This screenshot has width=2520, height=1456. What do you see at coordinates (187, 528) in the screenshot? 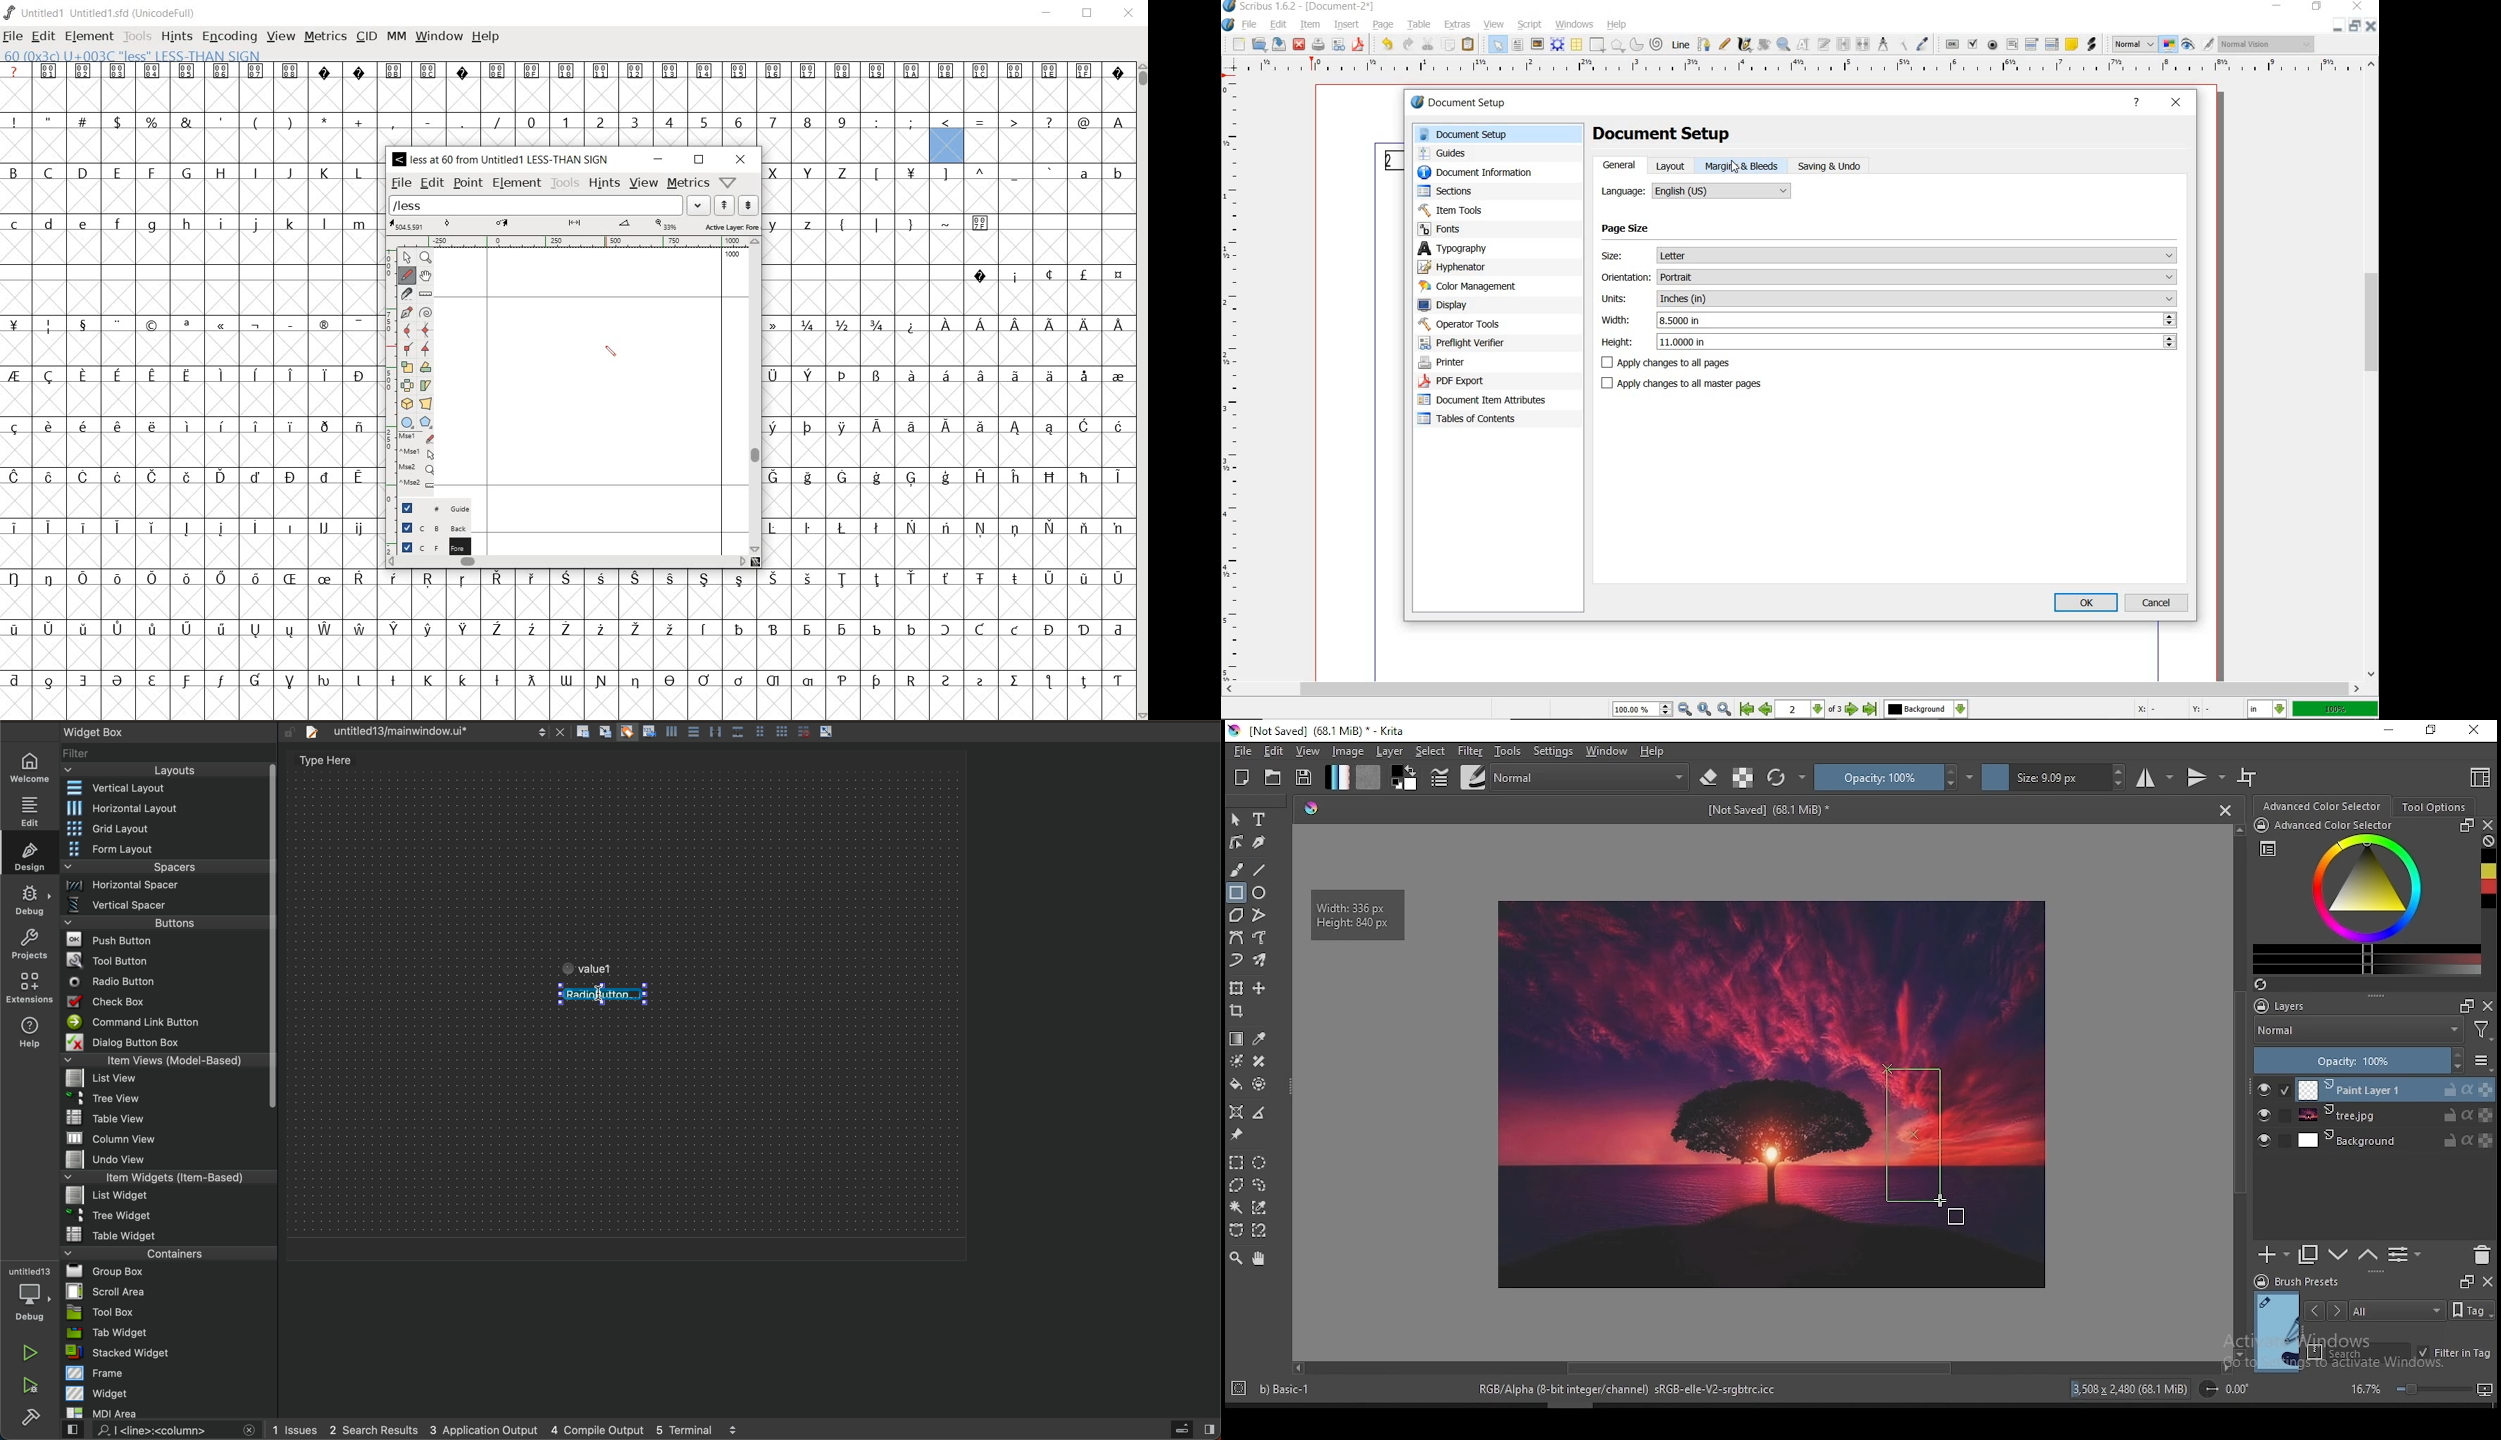
I see `special letters` at bounding box center [187, 528].